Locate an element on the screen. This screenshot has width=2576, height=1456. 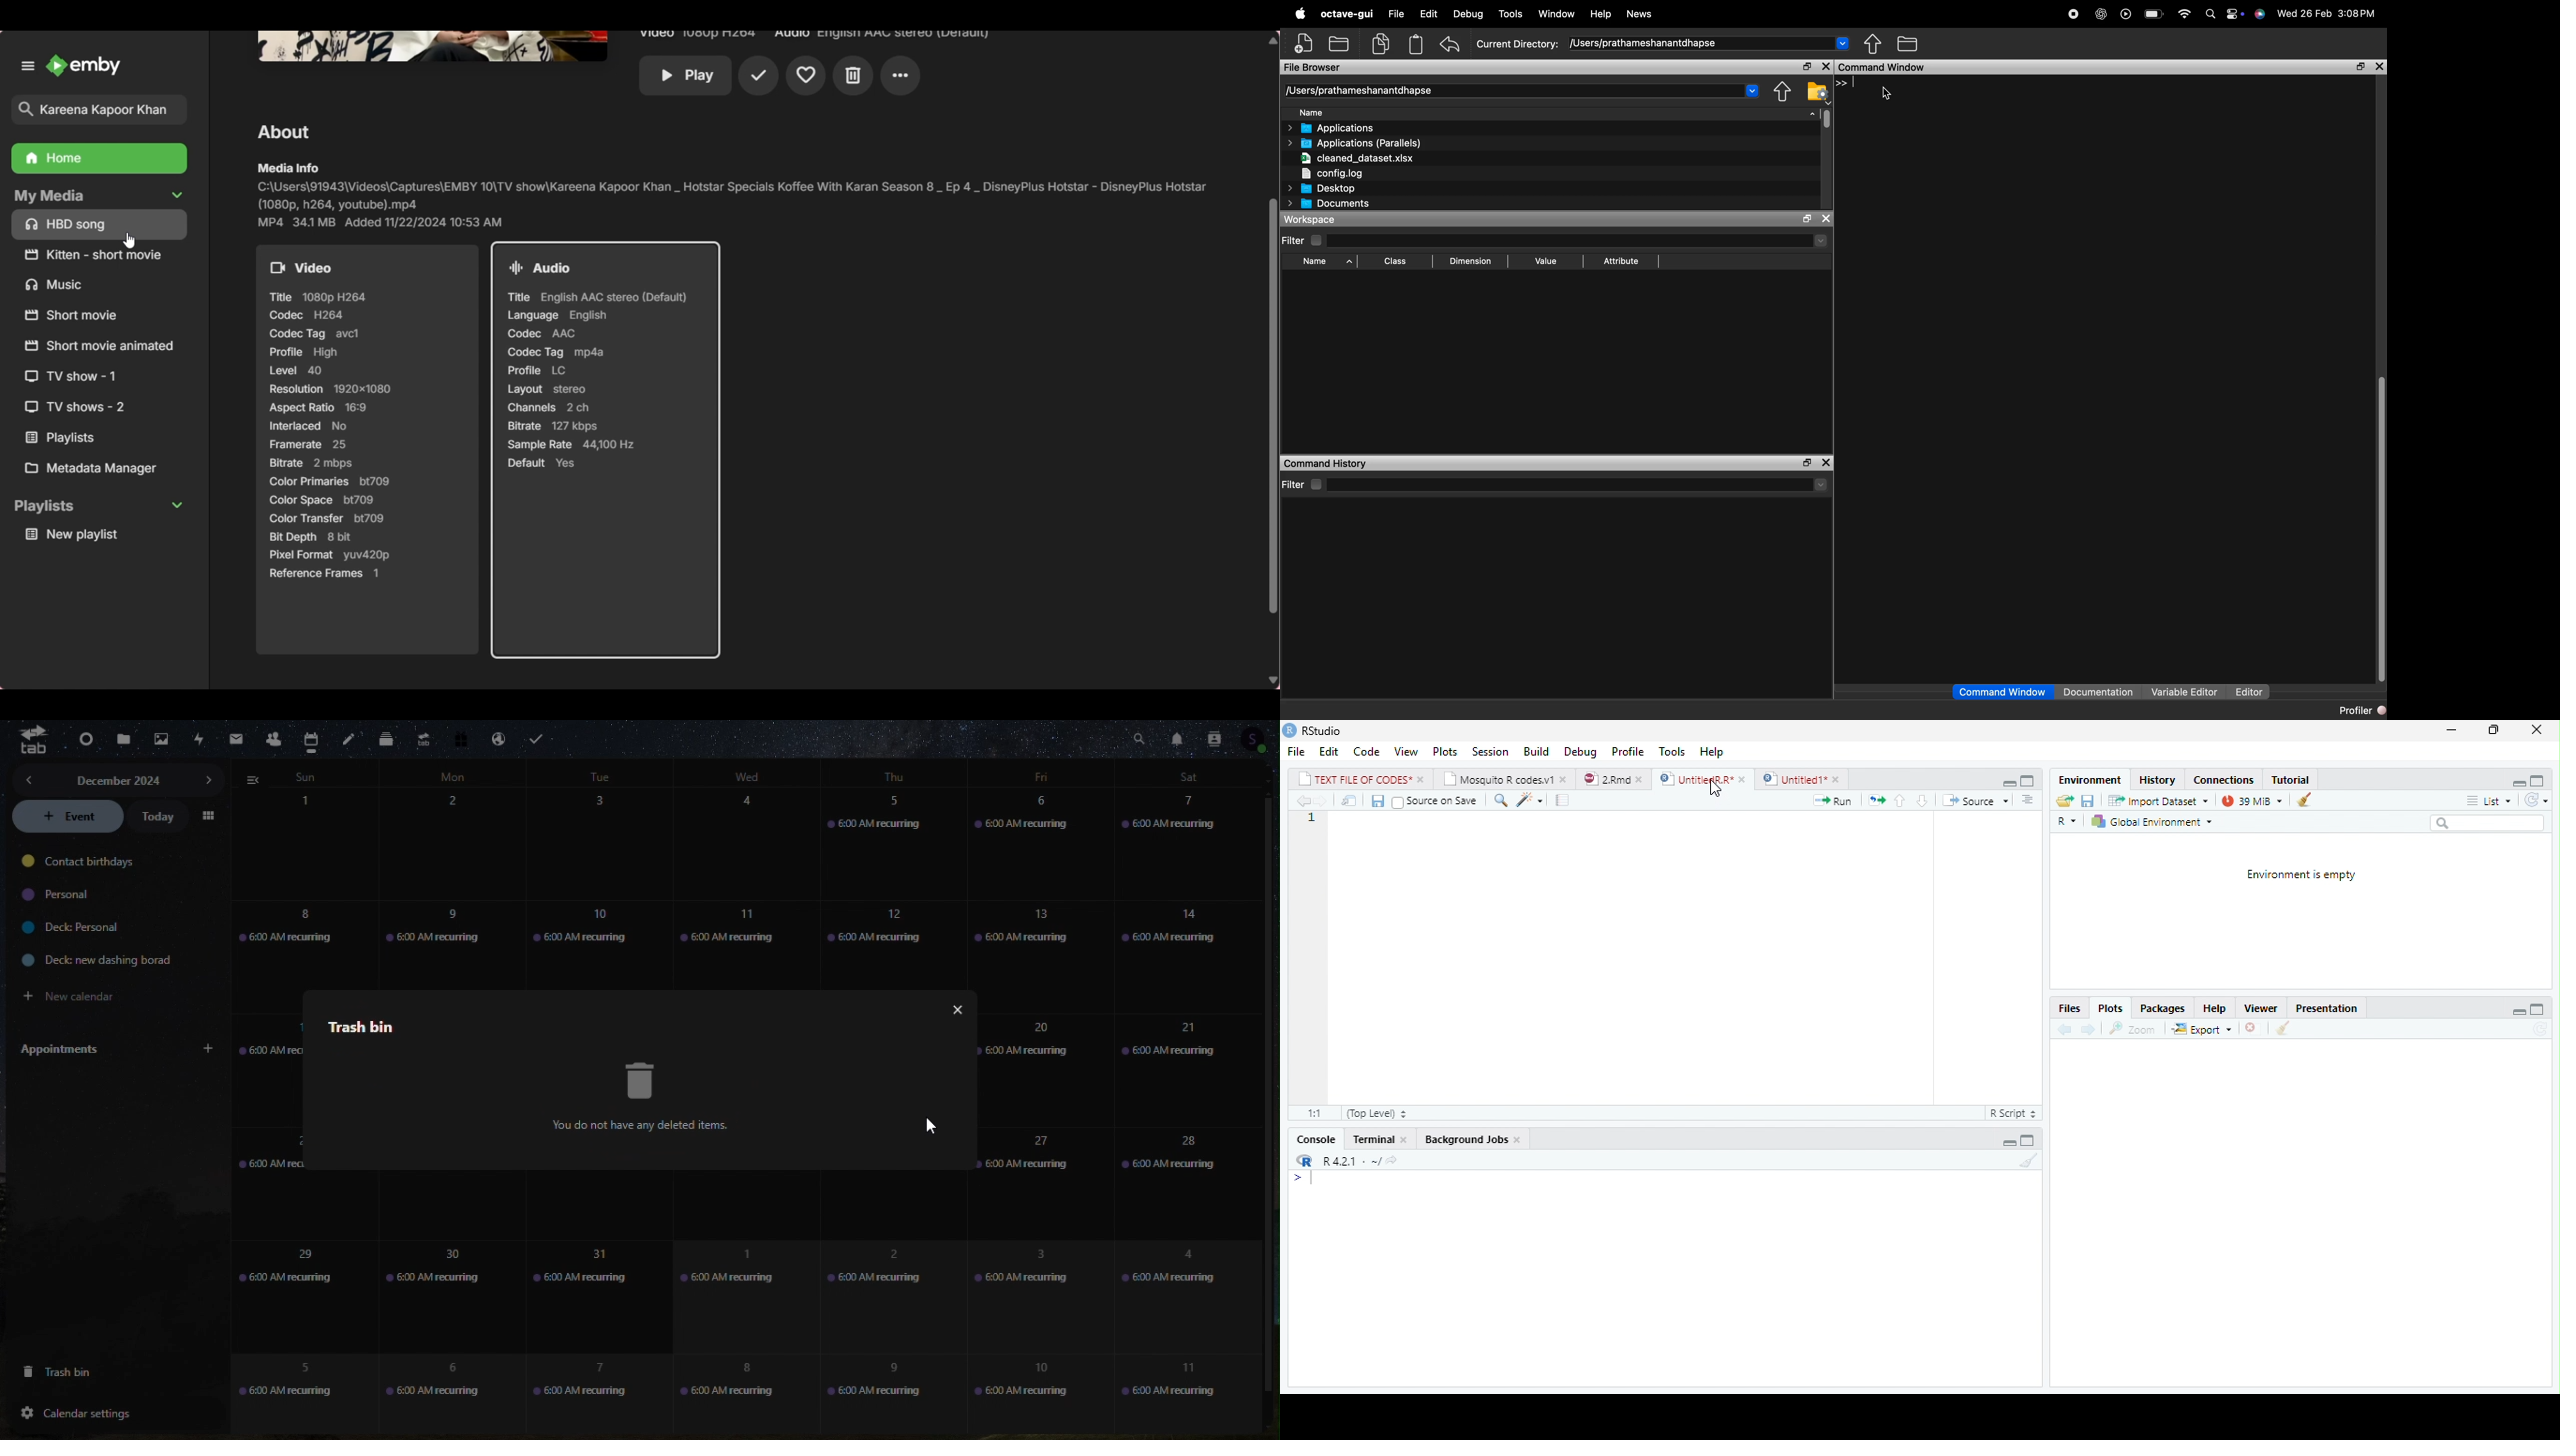
Open folder is located at coordinates (2064, 800).